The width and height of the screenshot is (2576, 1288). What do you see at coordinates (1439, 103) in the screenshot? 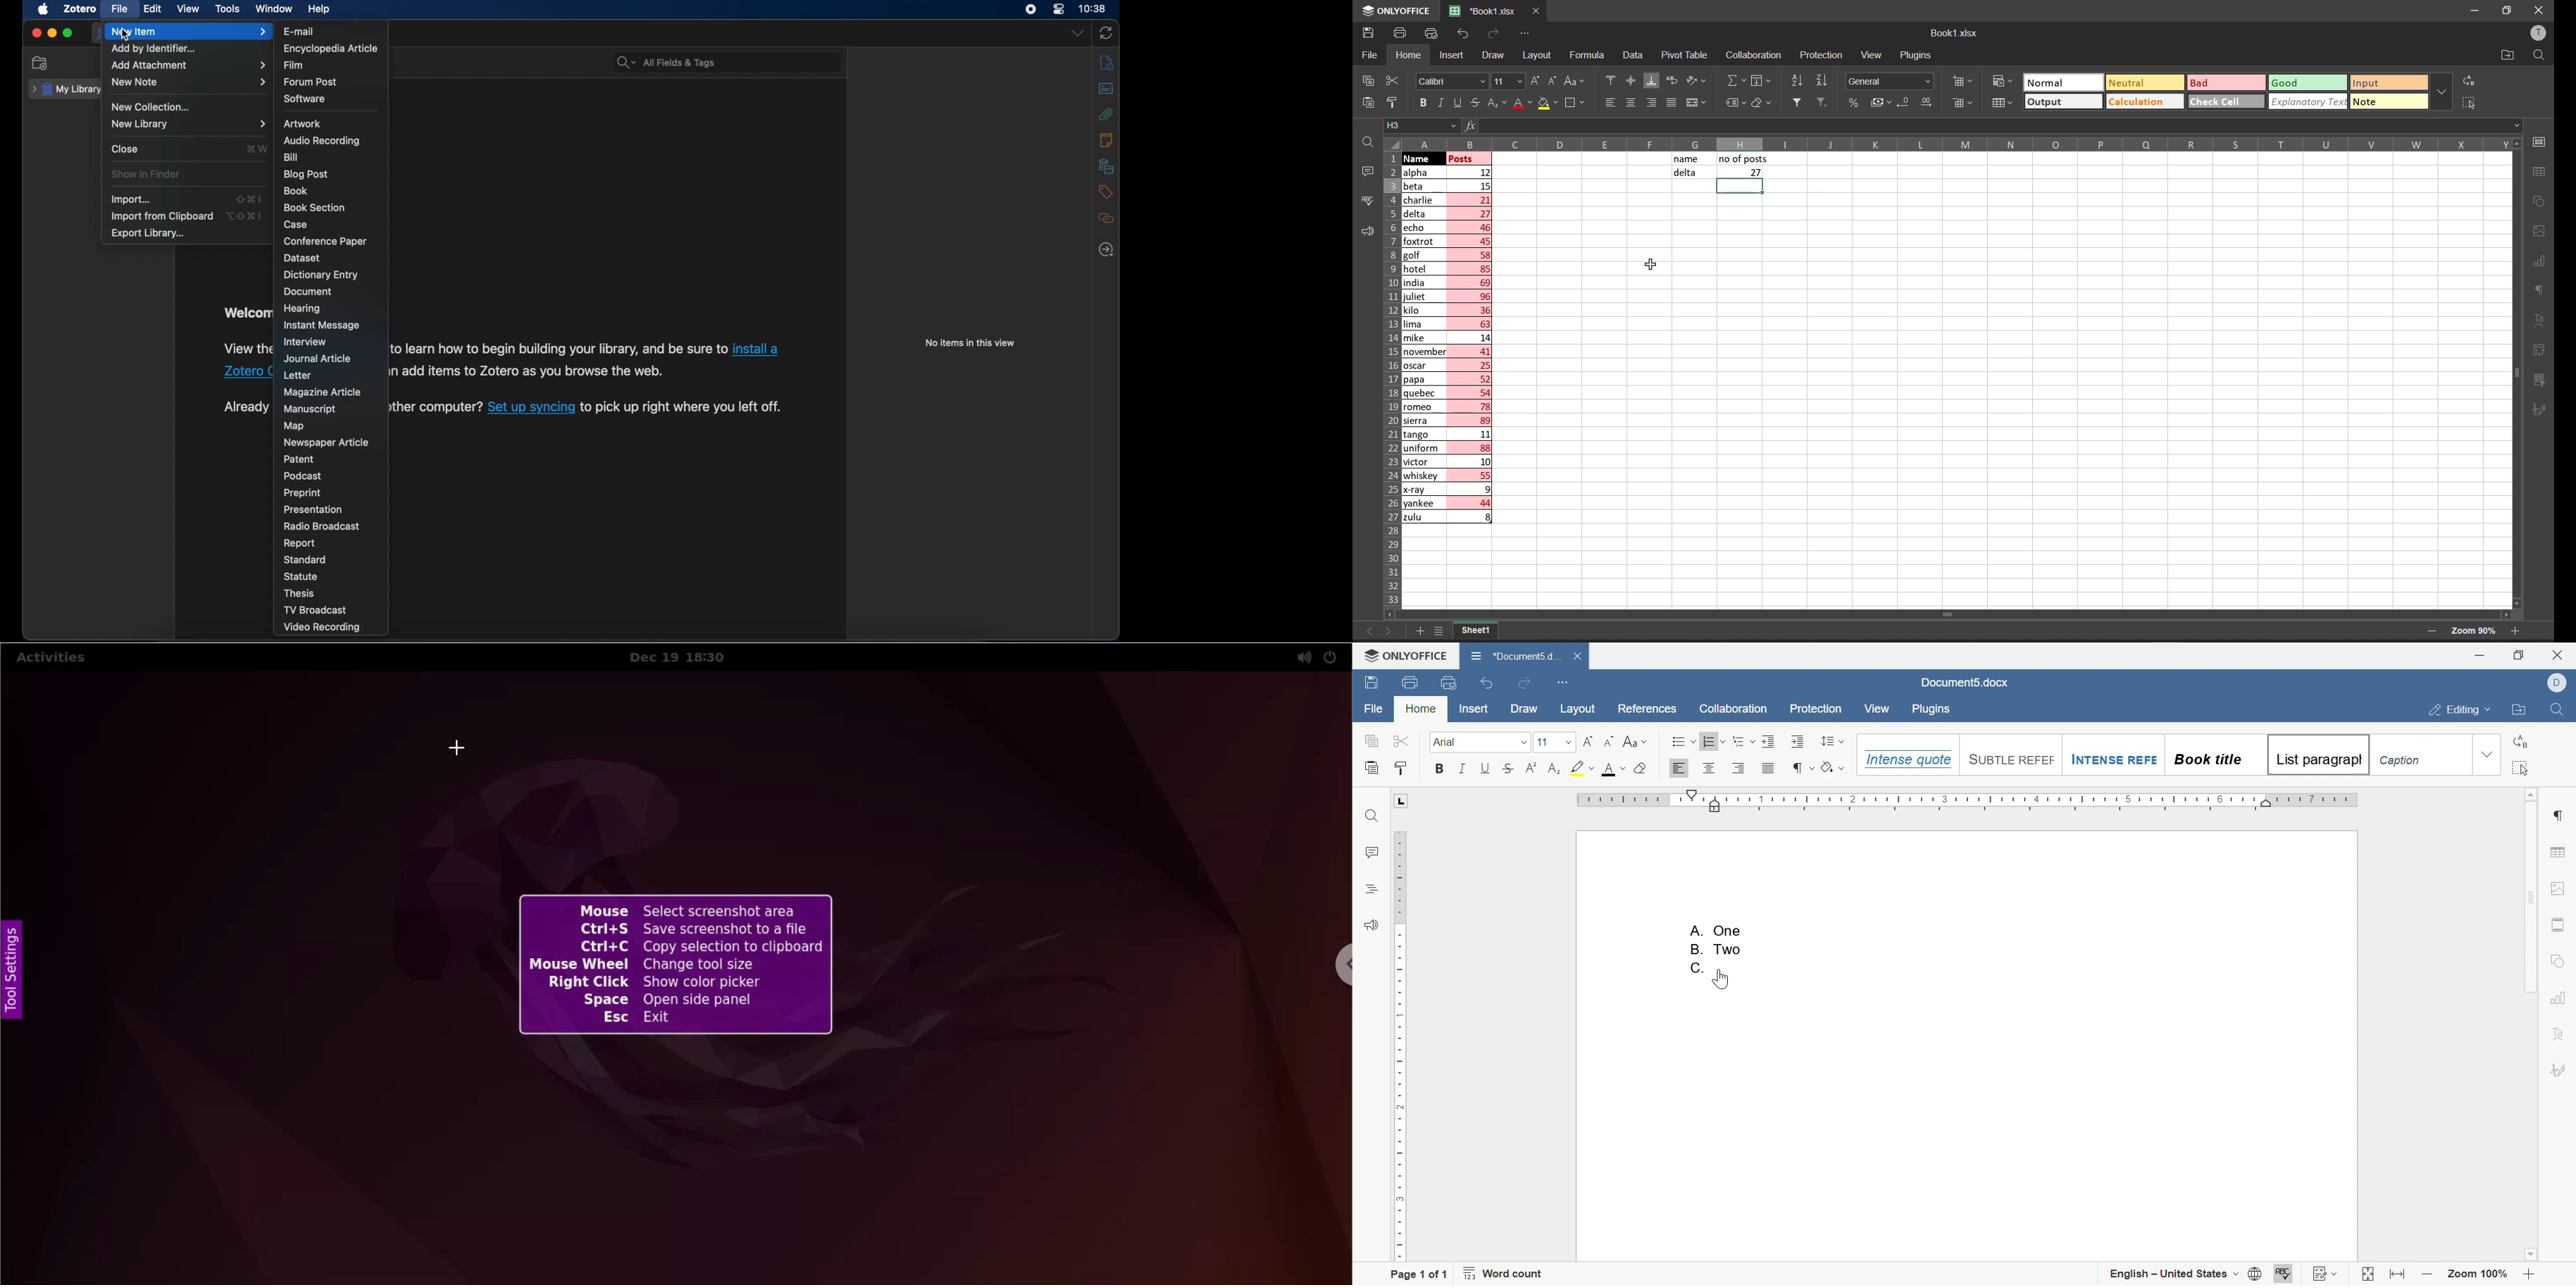
I see `italic` at bounding box center [1439, 103].